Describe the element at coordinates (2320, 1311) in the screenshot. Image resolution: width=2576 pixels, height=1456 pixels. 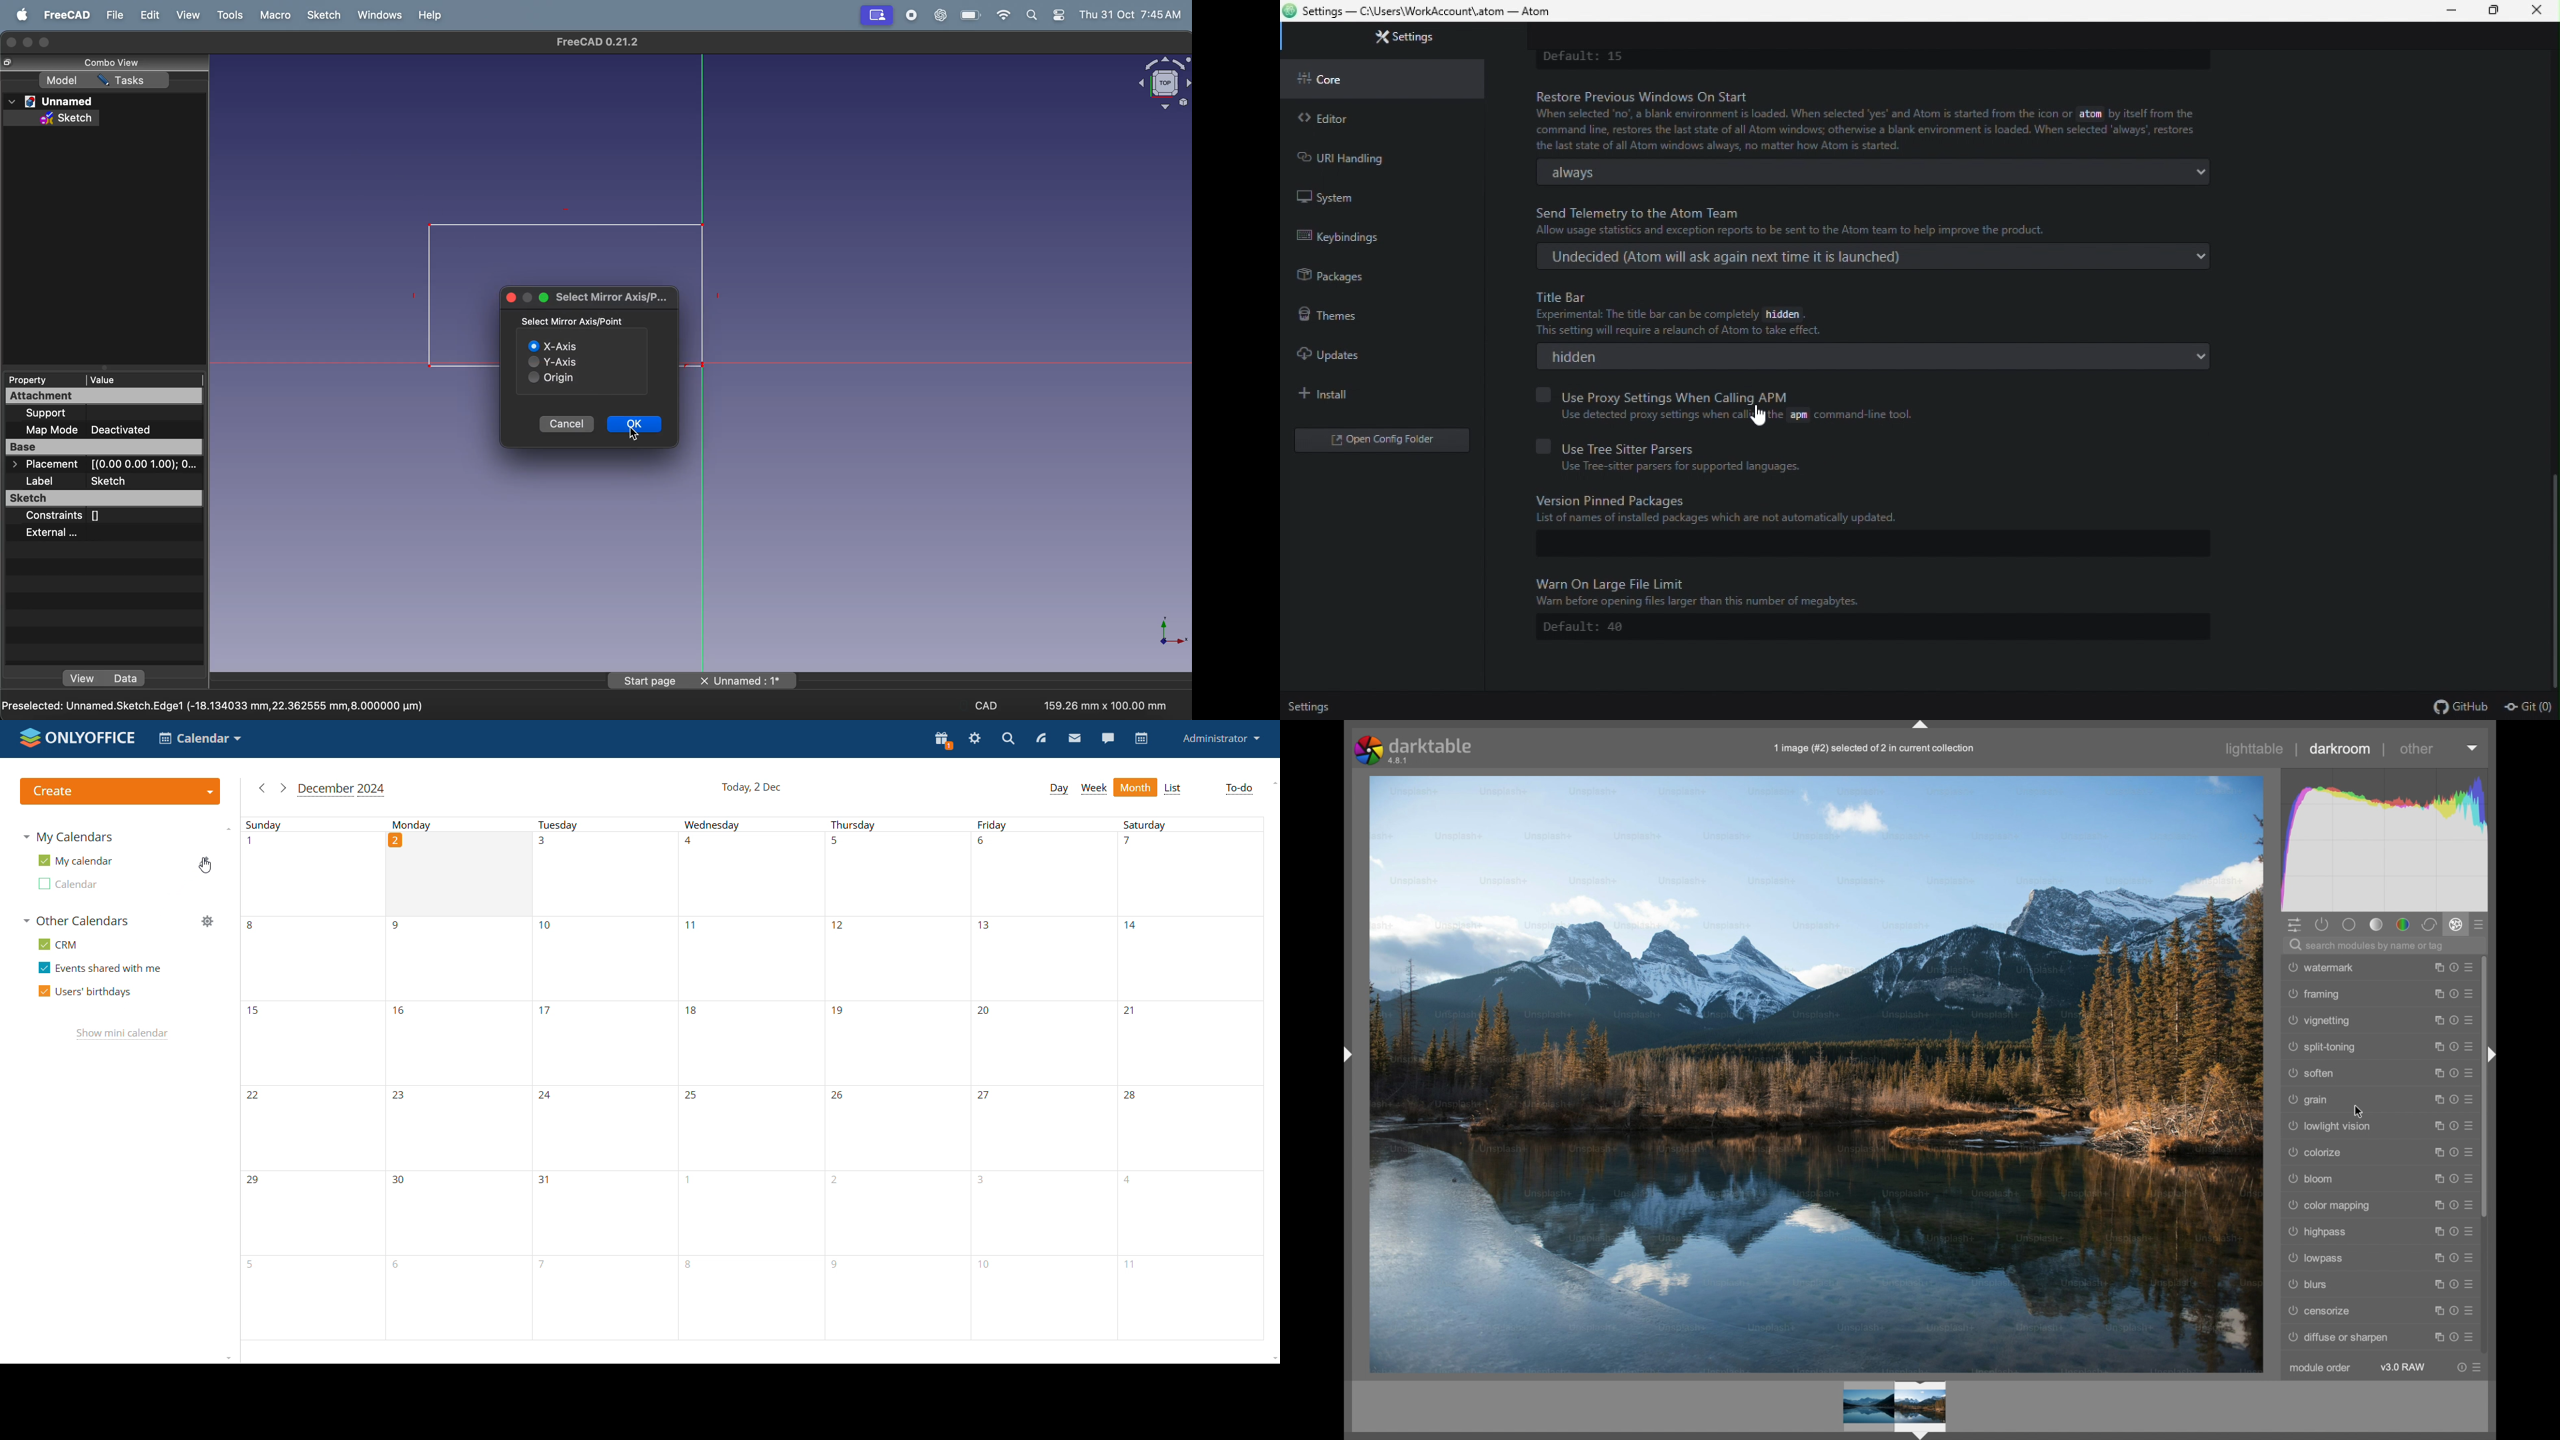
I see `censorize` at that location.